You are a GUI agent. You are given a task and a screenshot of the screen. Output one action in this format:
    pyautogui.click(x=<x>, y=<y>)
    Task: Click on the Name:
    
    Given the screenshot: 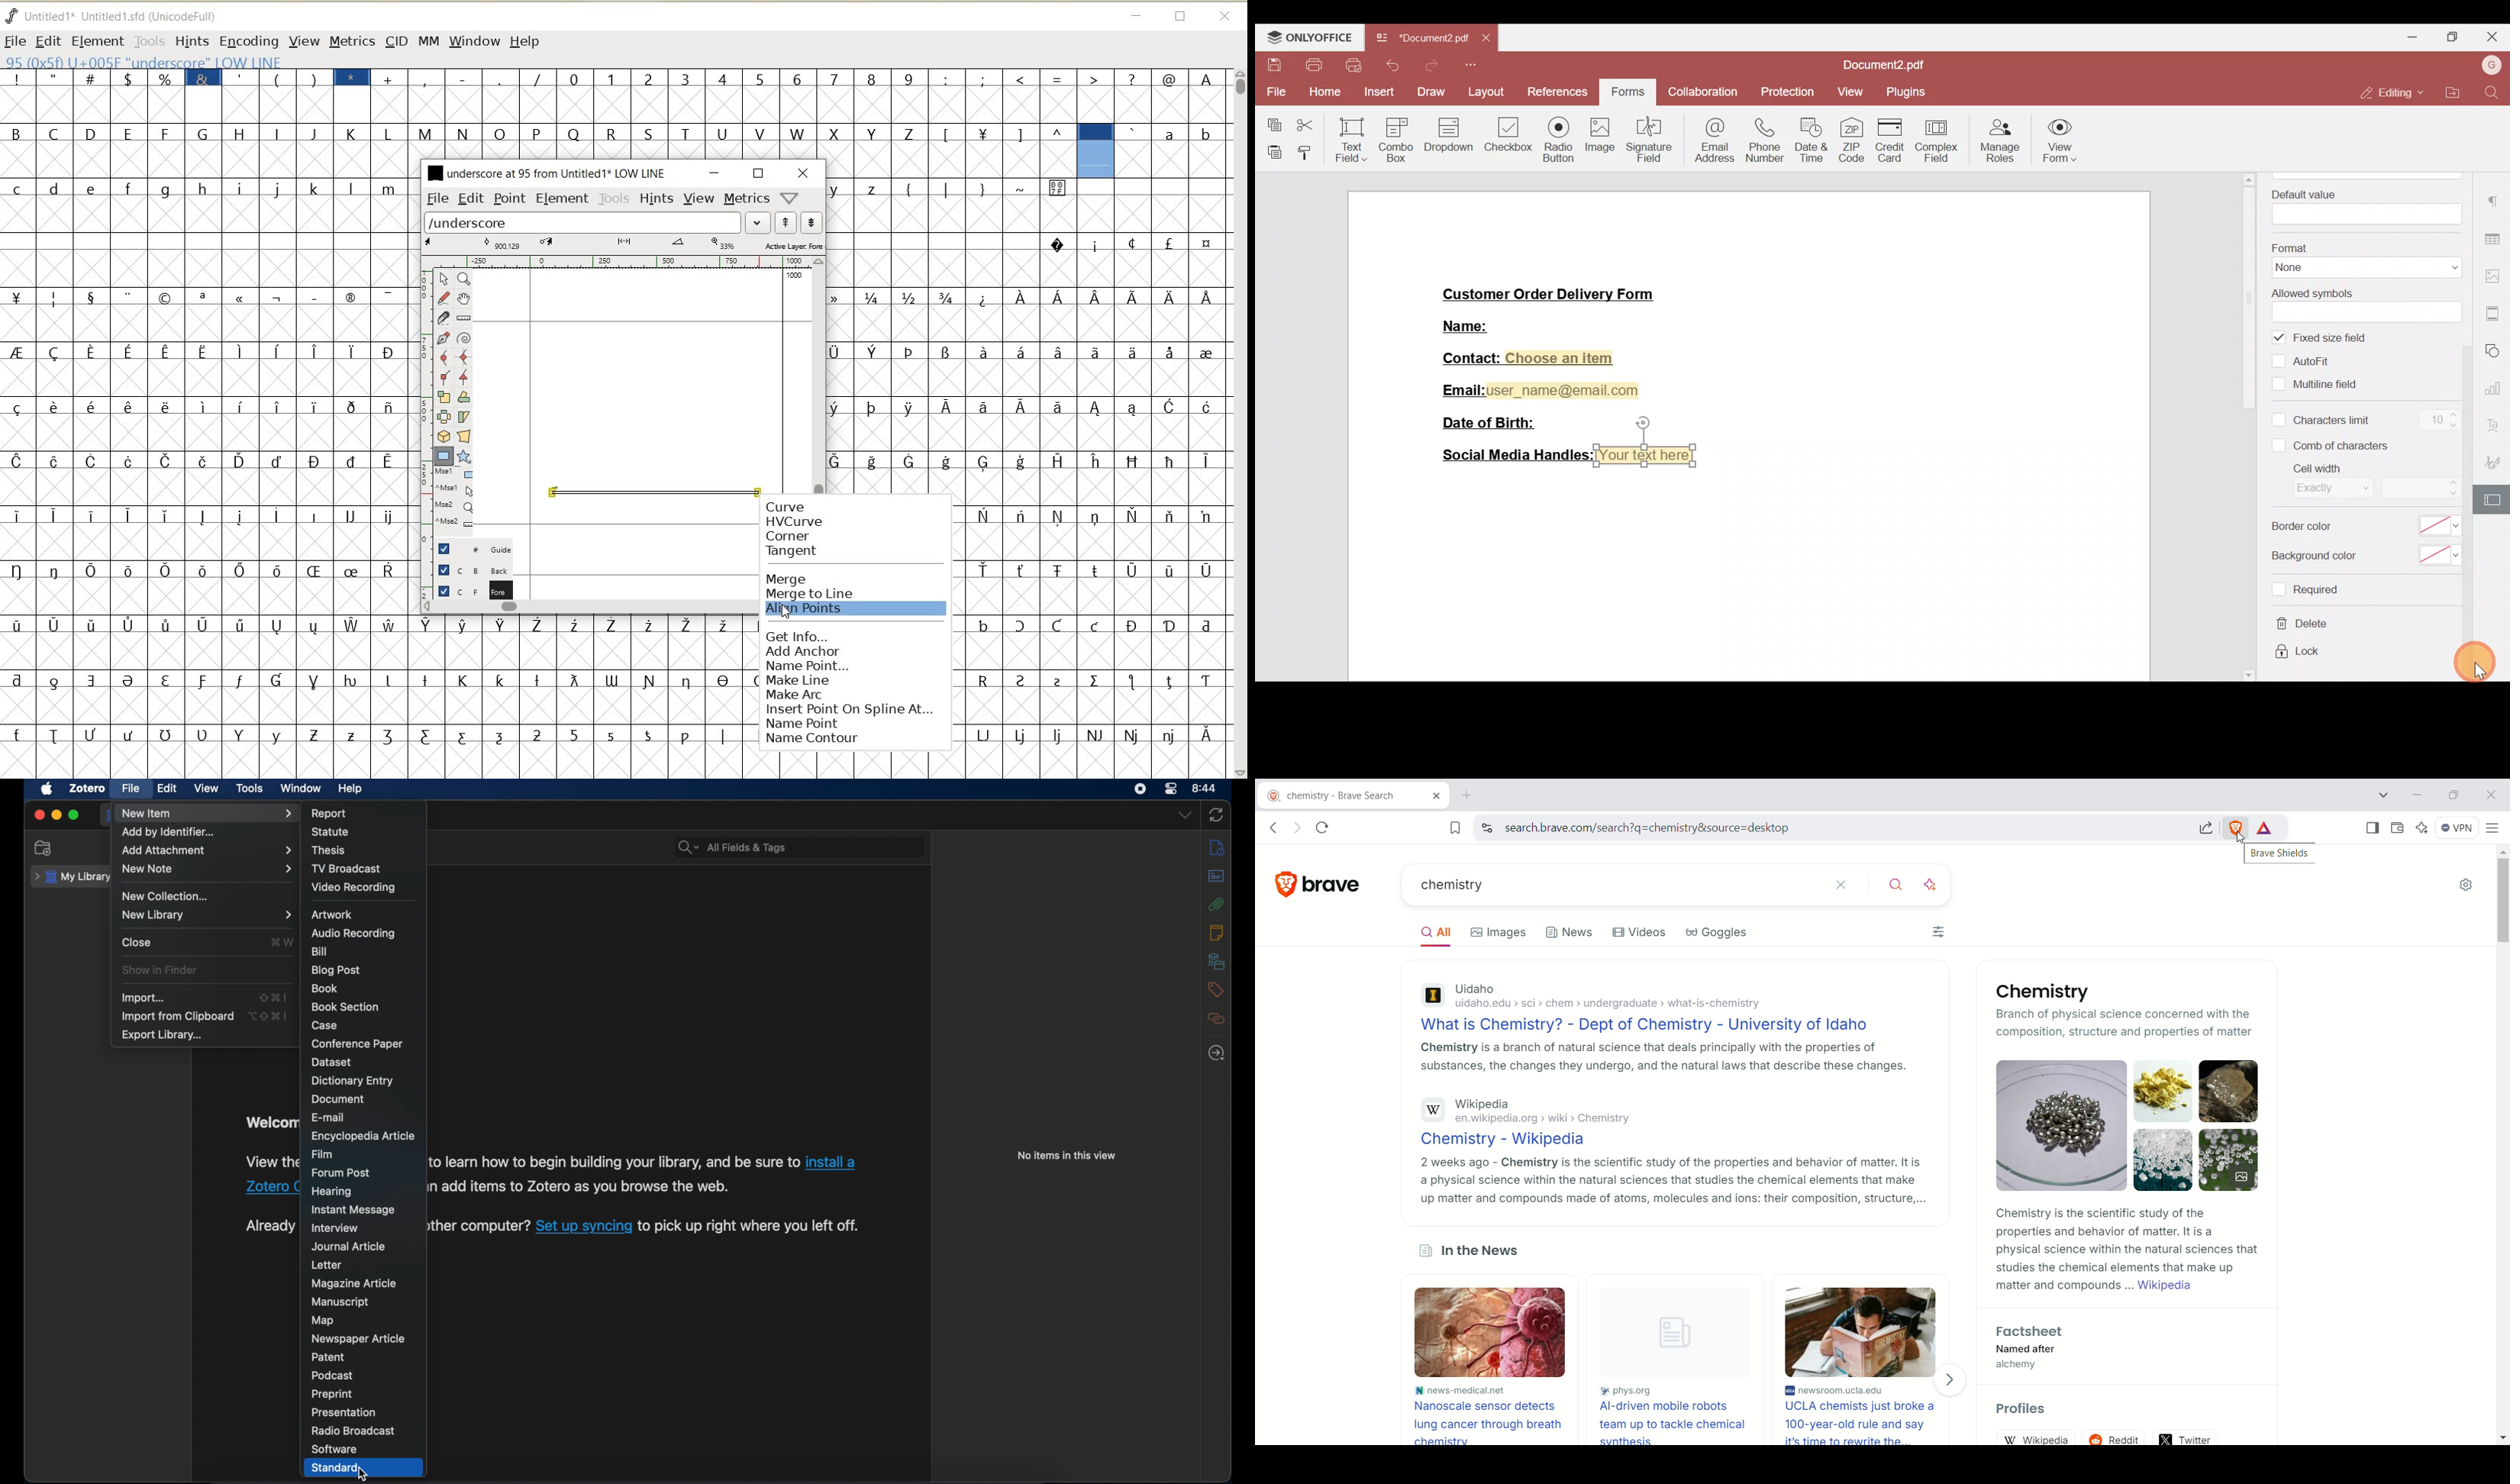 What is the action you would take?
    pyautogui.click(x=1482, y=325)
    